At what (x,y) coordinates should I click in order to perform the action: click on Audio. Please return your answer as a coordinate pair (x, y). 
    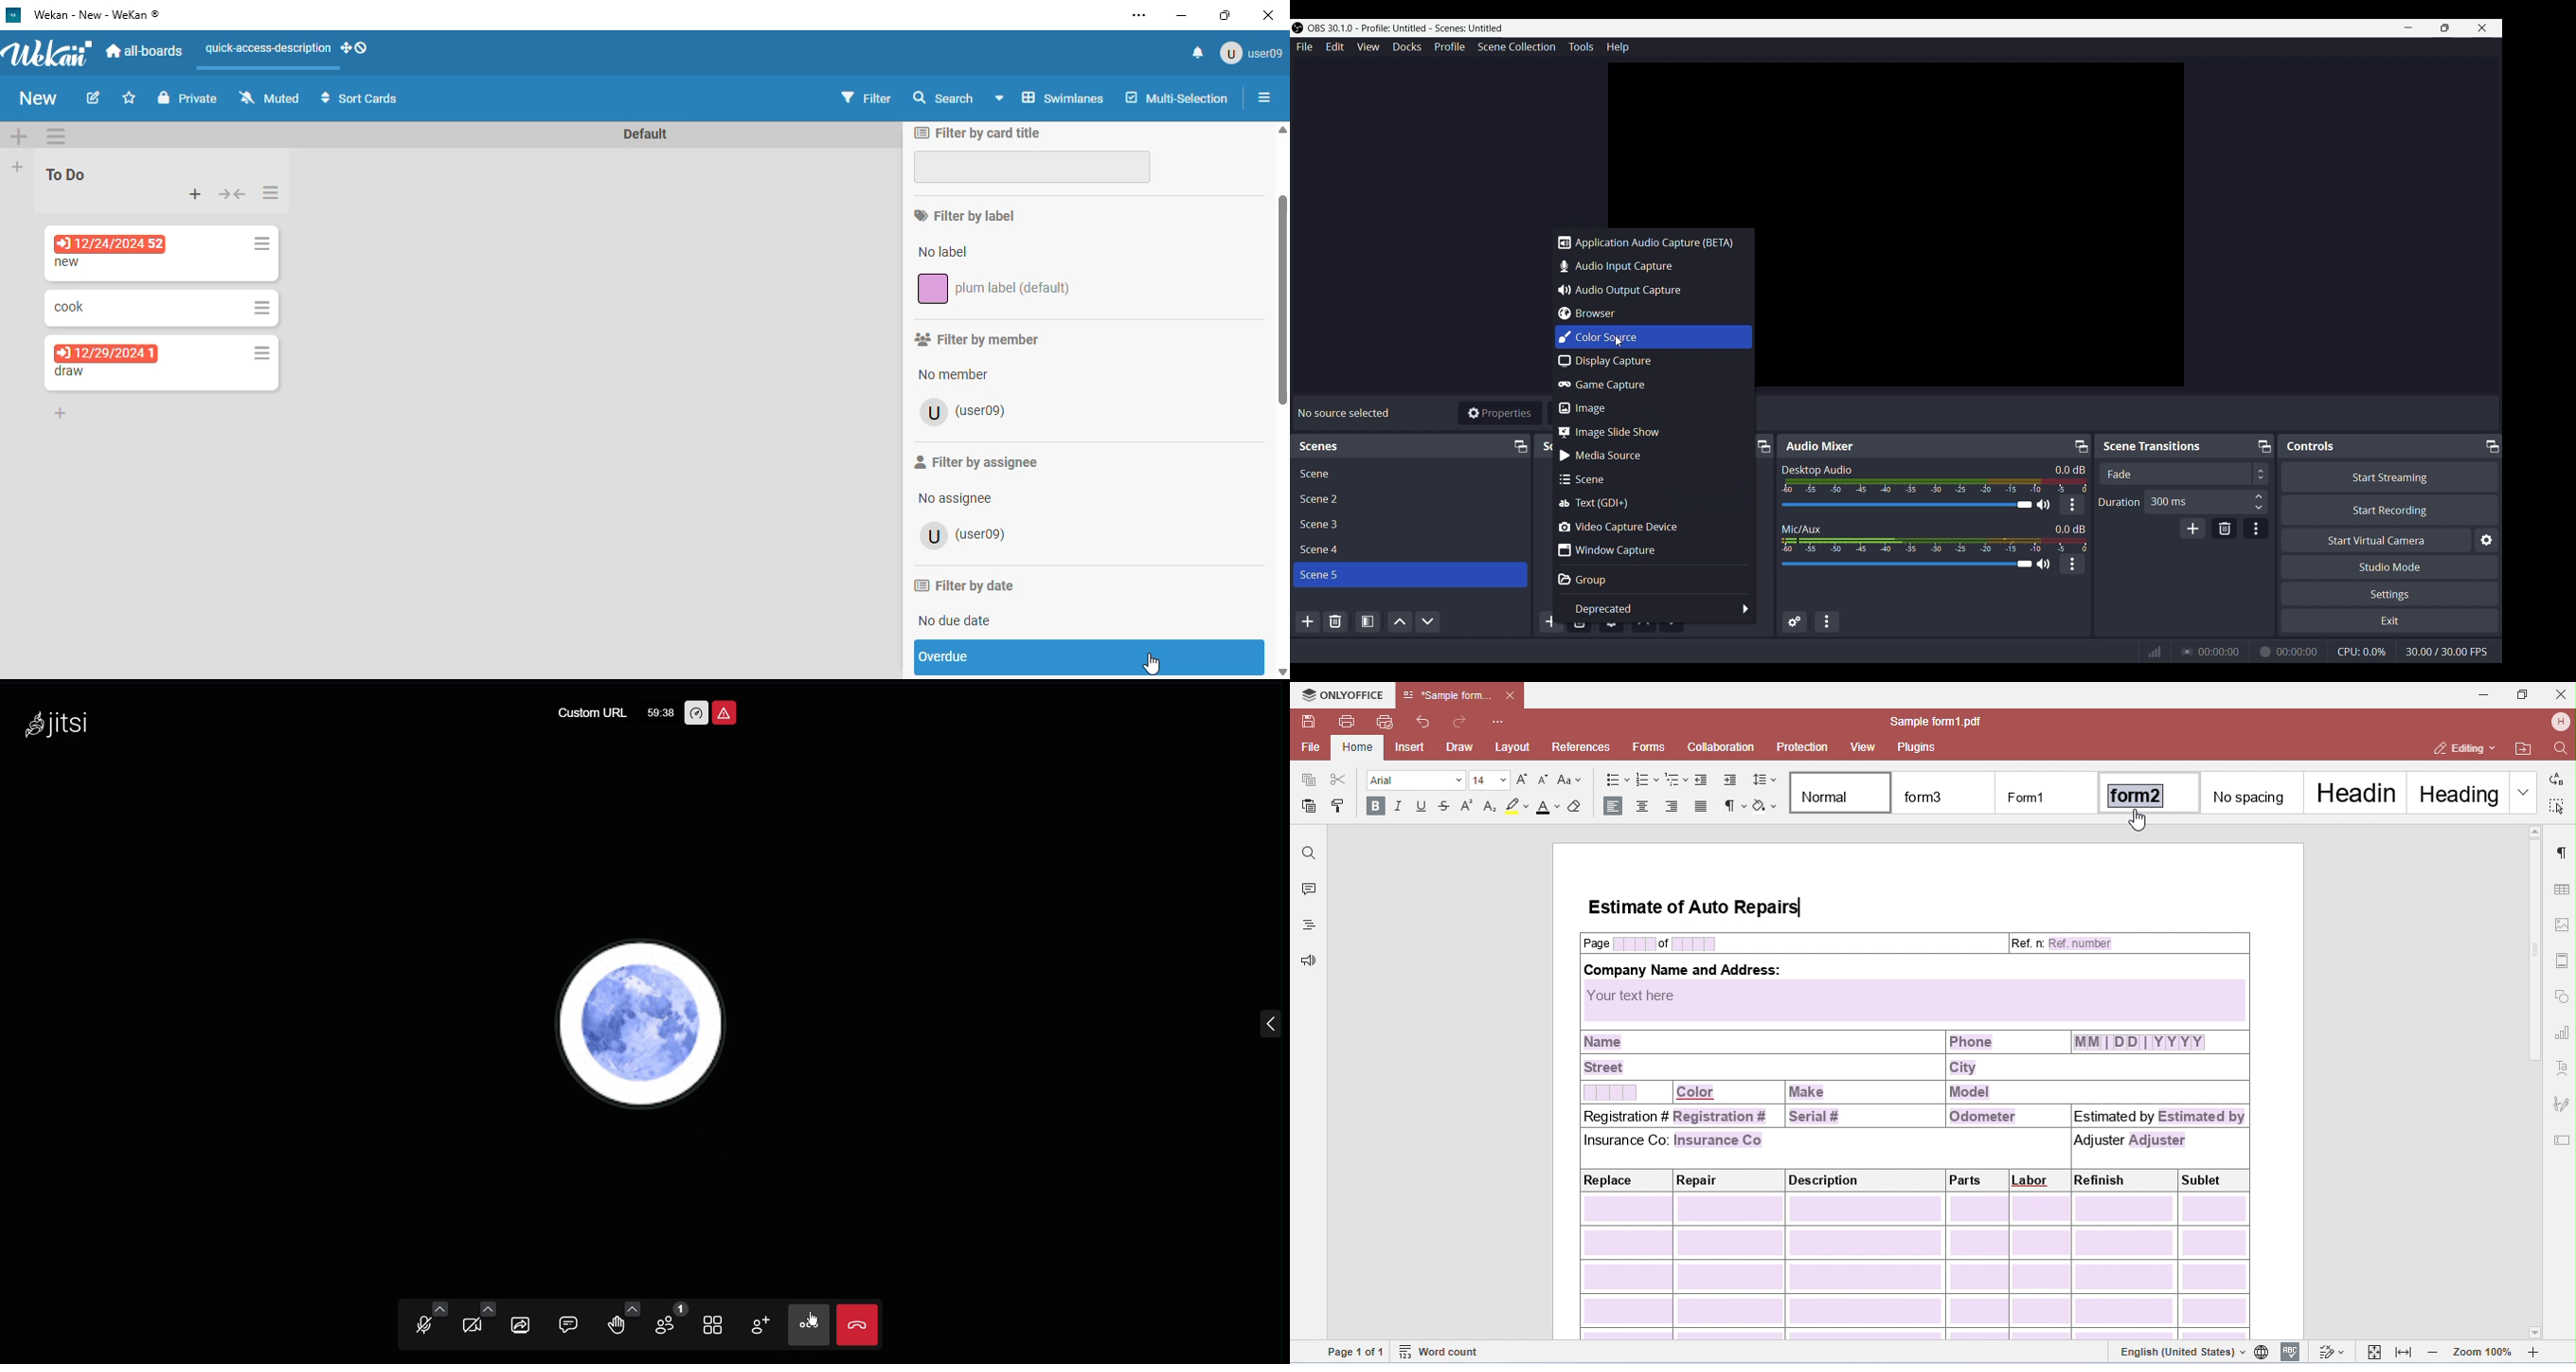
    Looking at the image, I should click on (422, 1323).